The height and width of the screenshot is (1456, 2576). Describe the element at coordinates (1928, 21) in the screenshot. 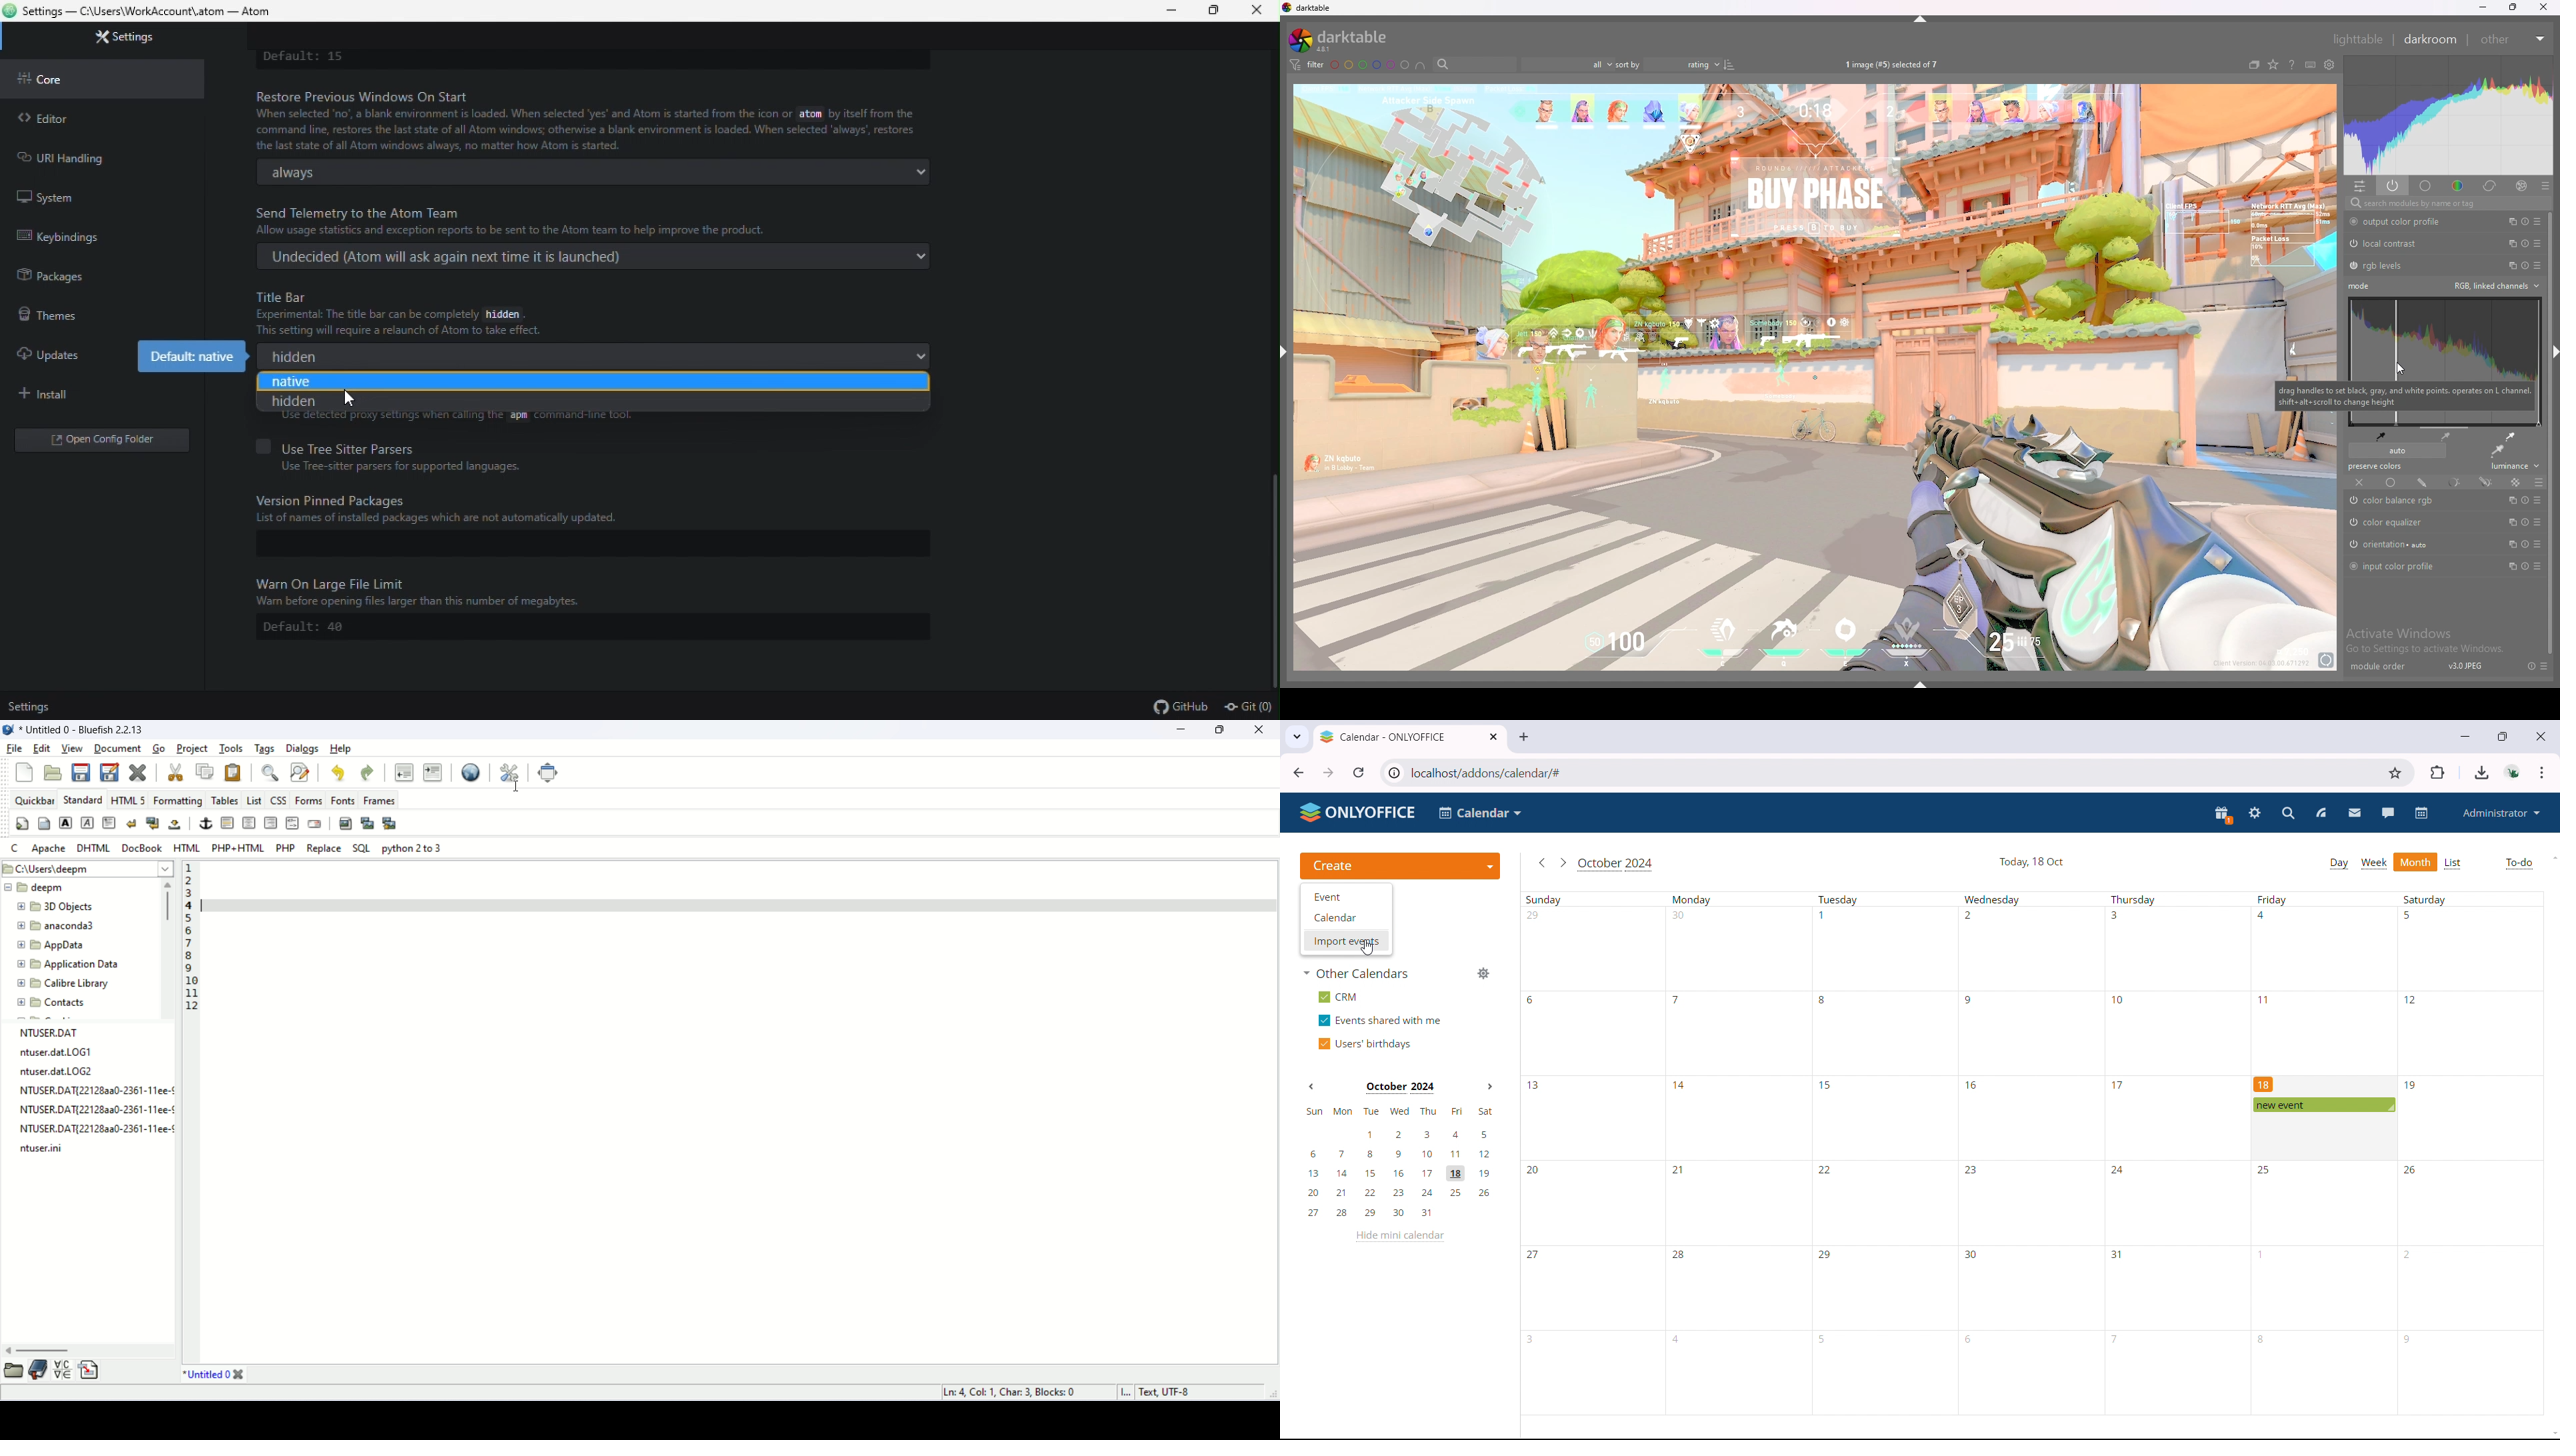

I see `hide` at that location.